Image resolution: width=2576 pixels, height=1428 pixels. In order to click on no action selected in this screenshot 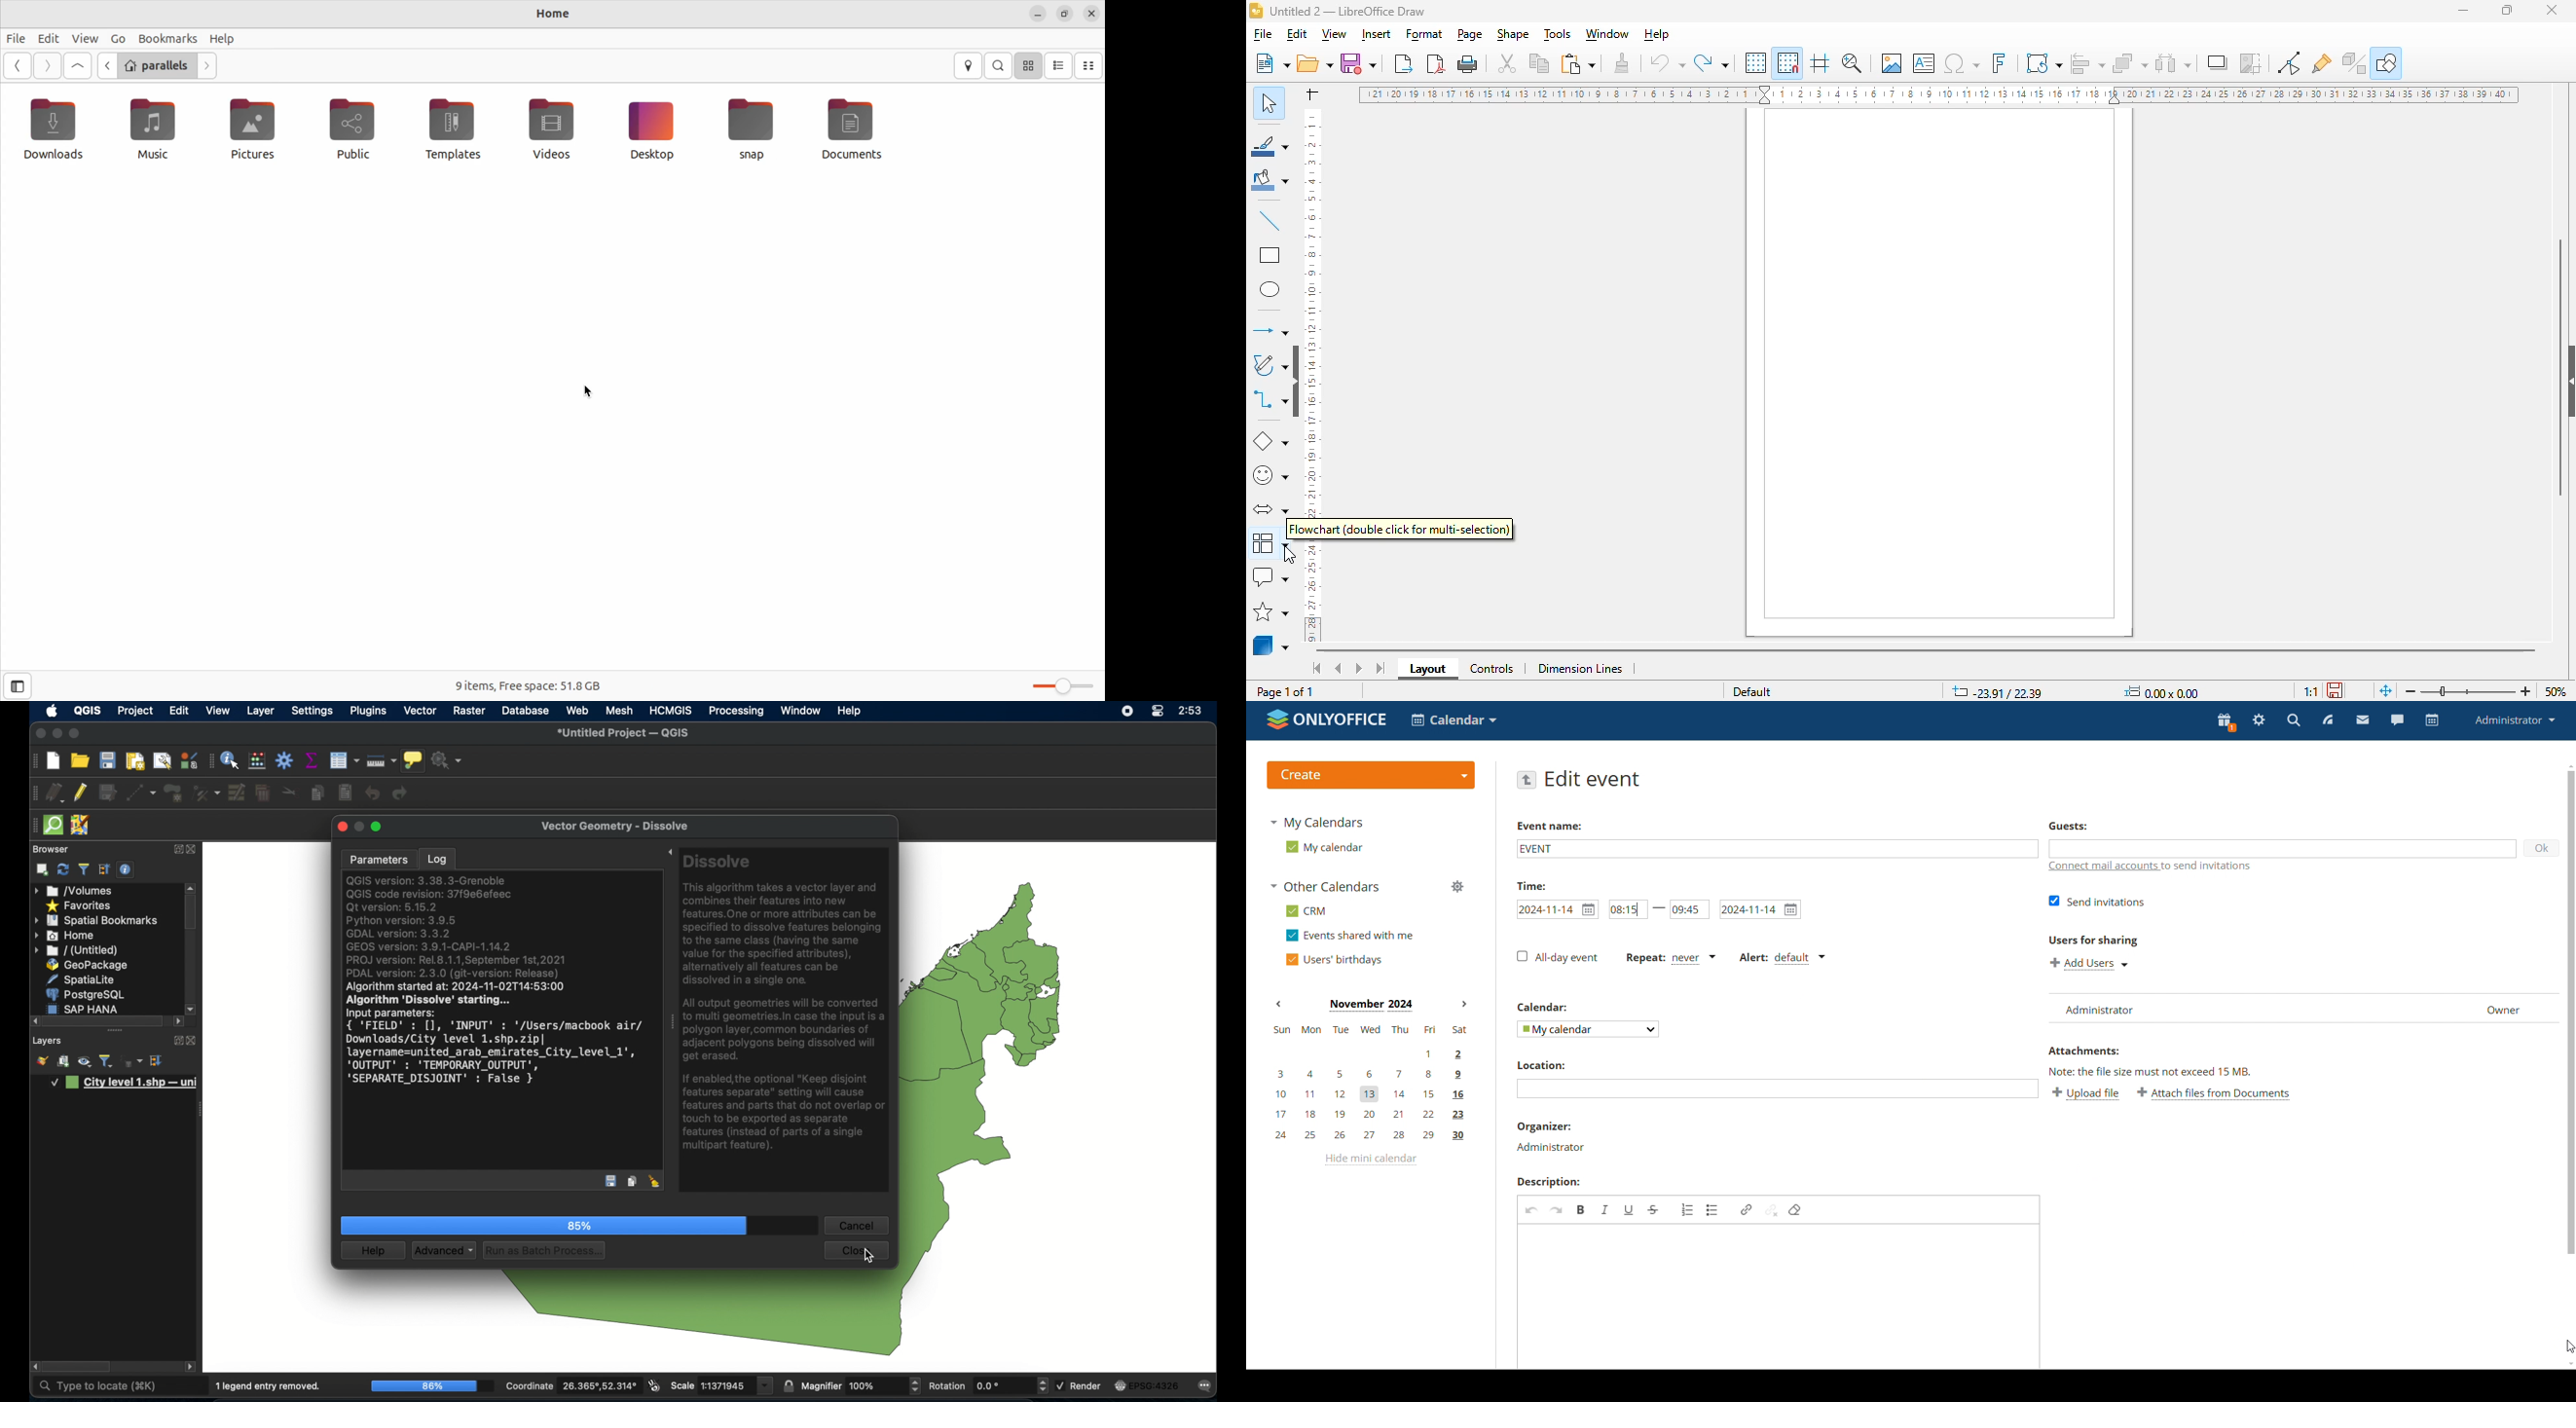, I will do `click(450, 761)`.